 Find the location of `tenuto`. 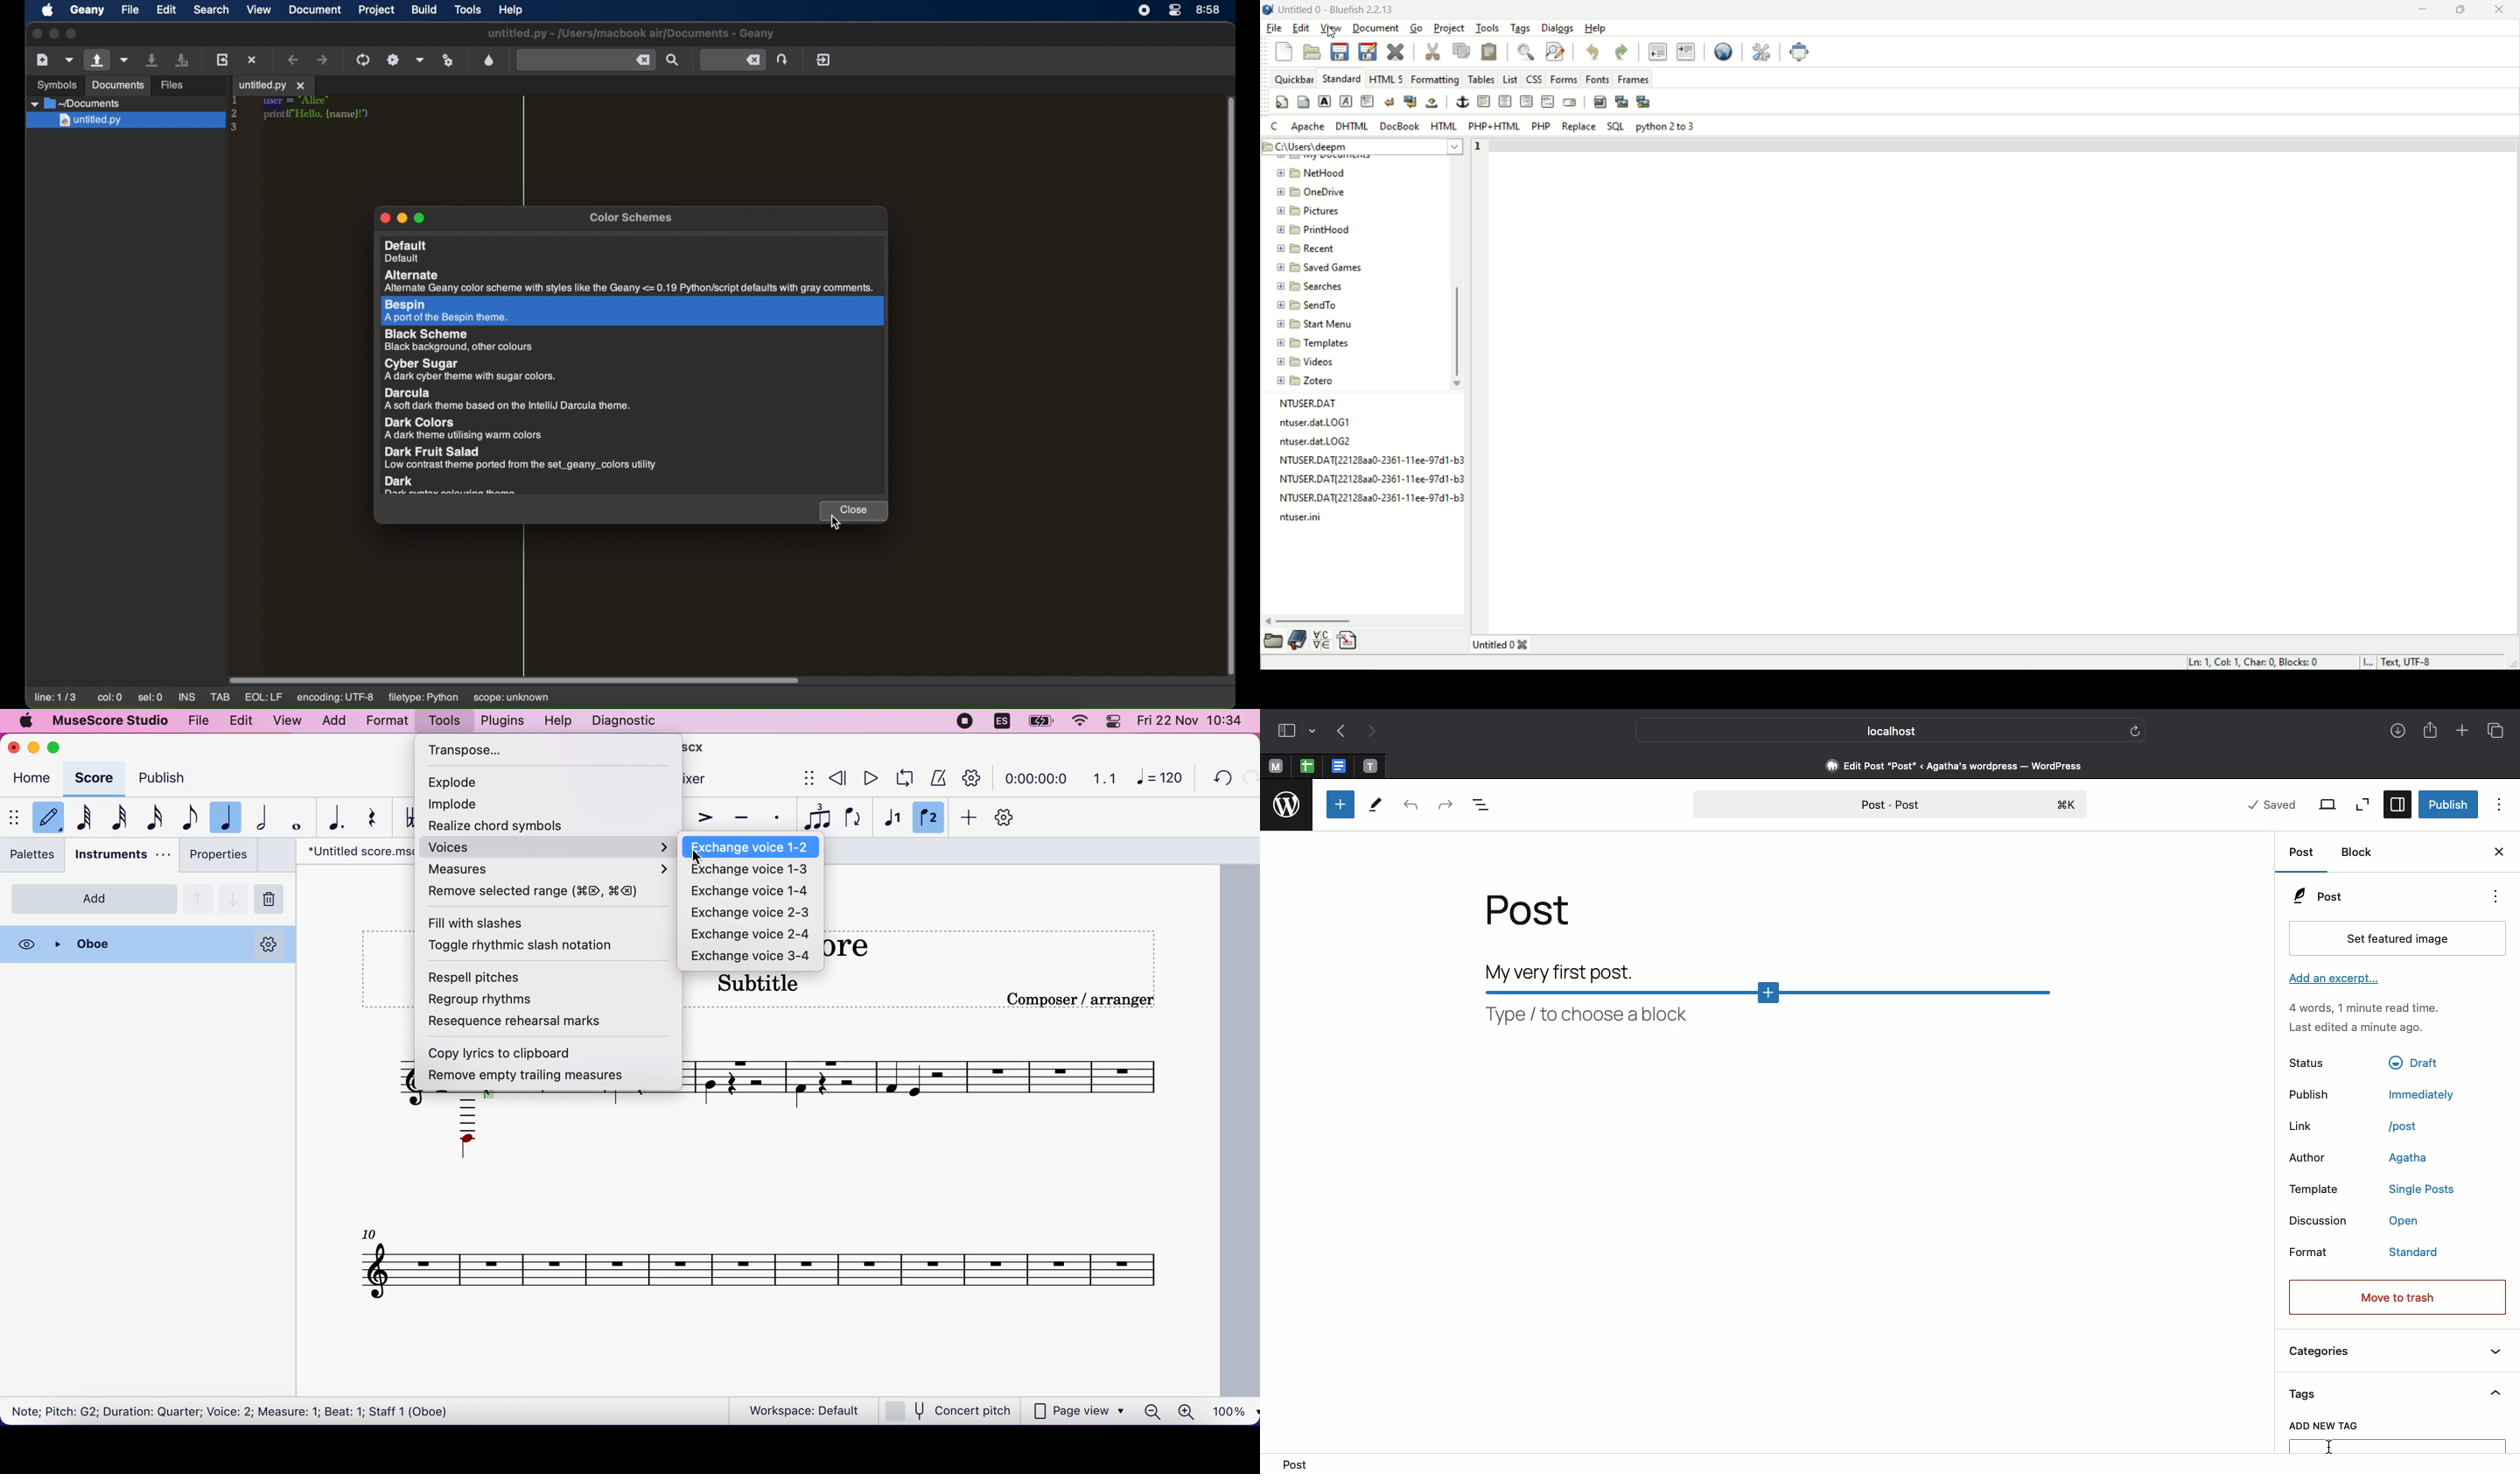

tenuto is located at coordinates (743, 817).